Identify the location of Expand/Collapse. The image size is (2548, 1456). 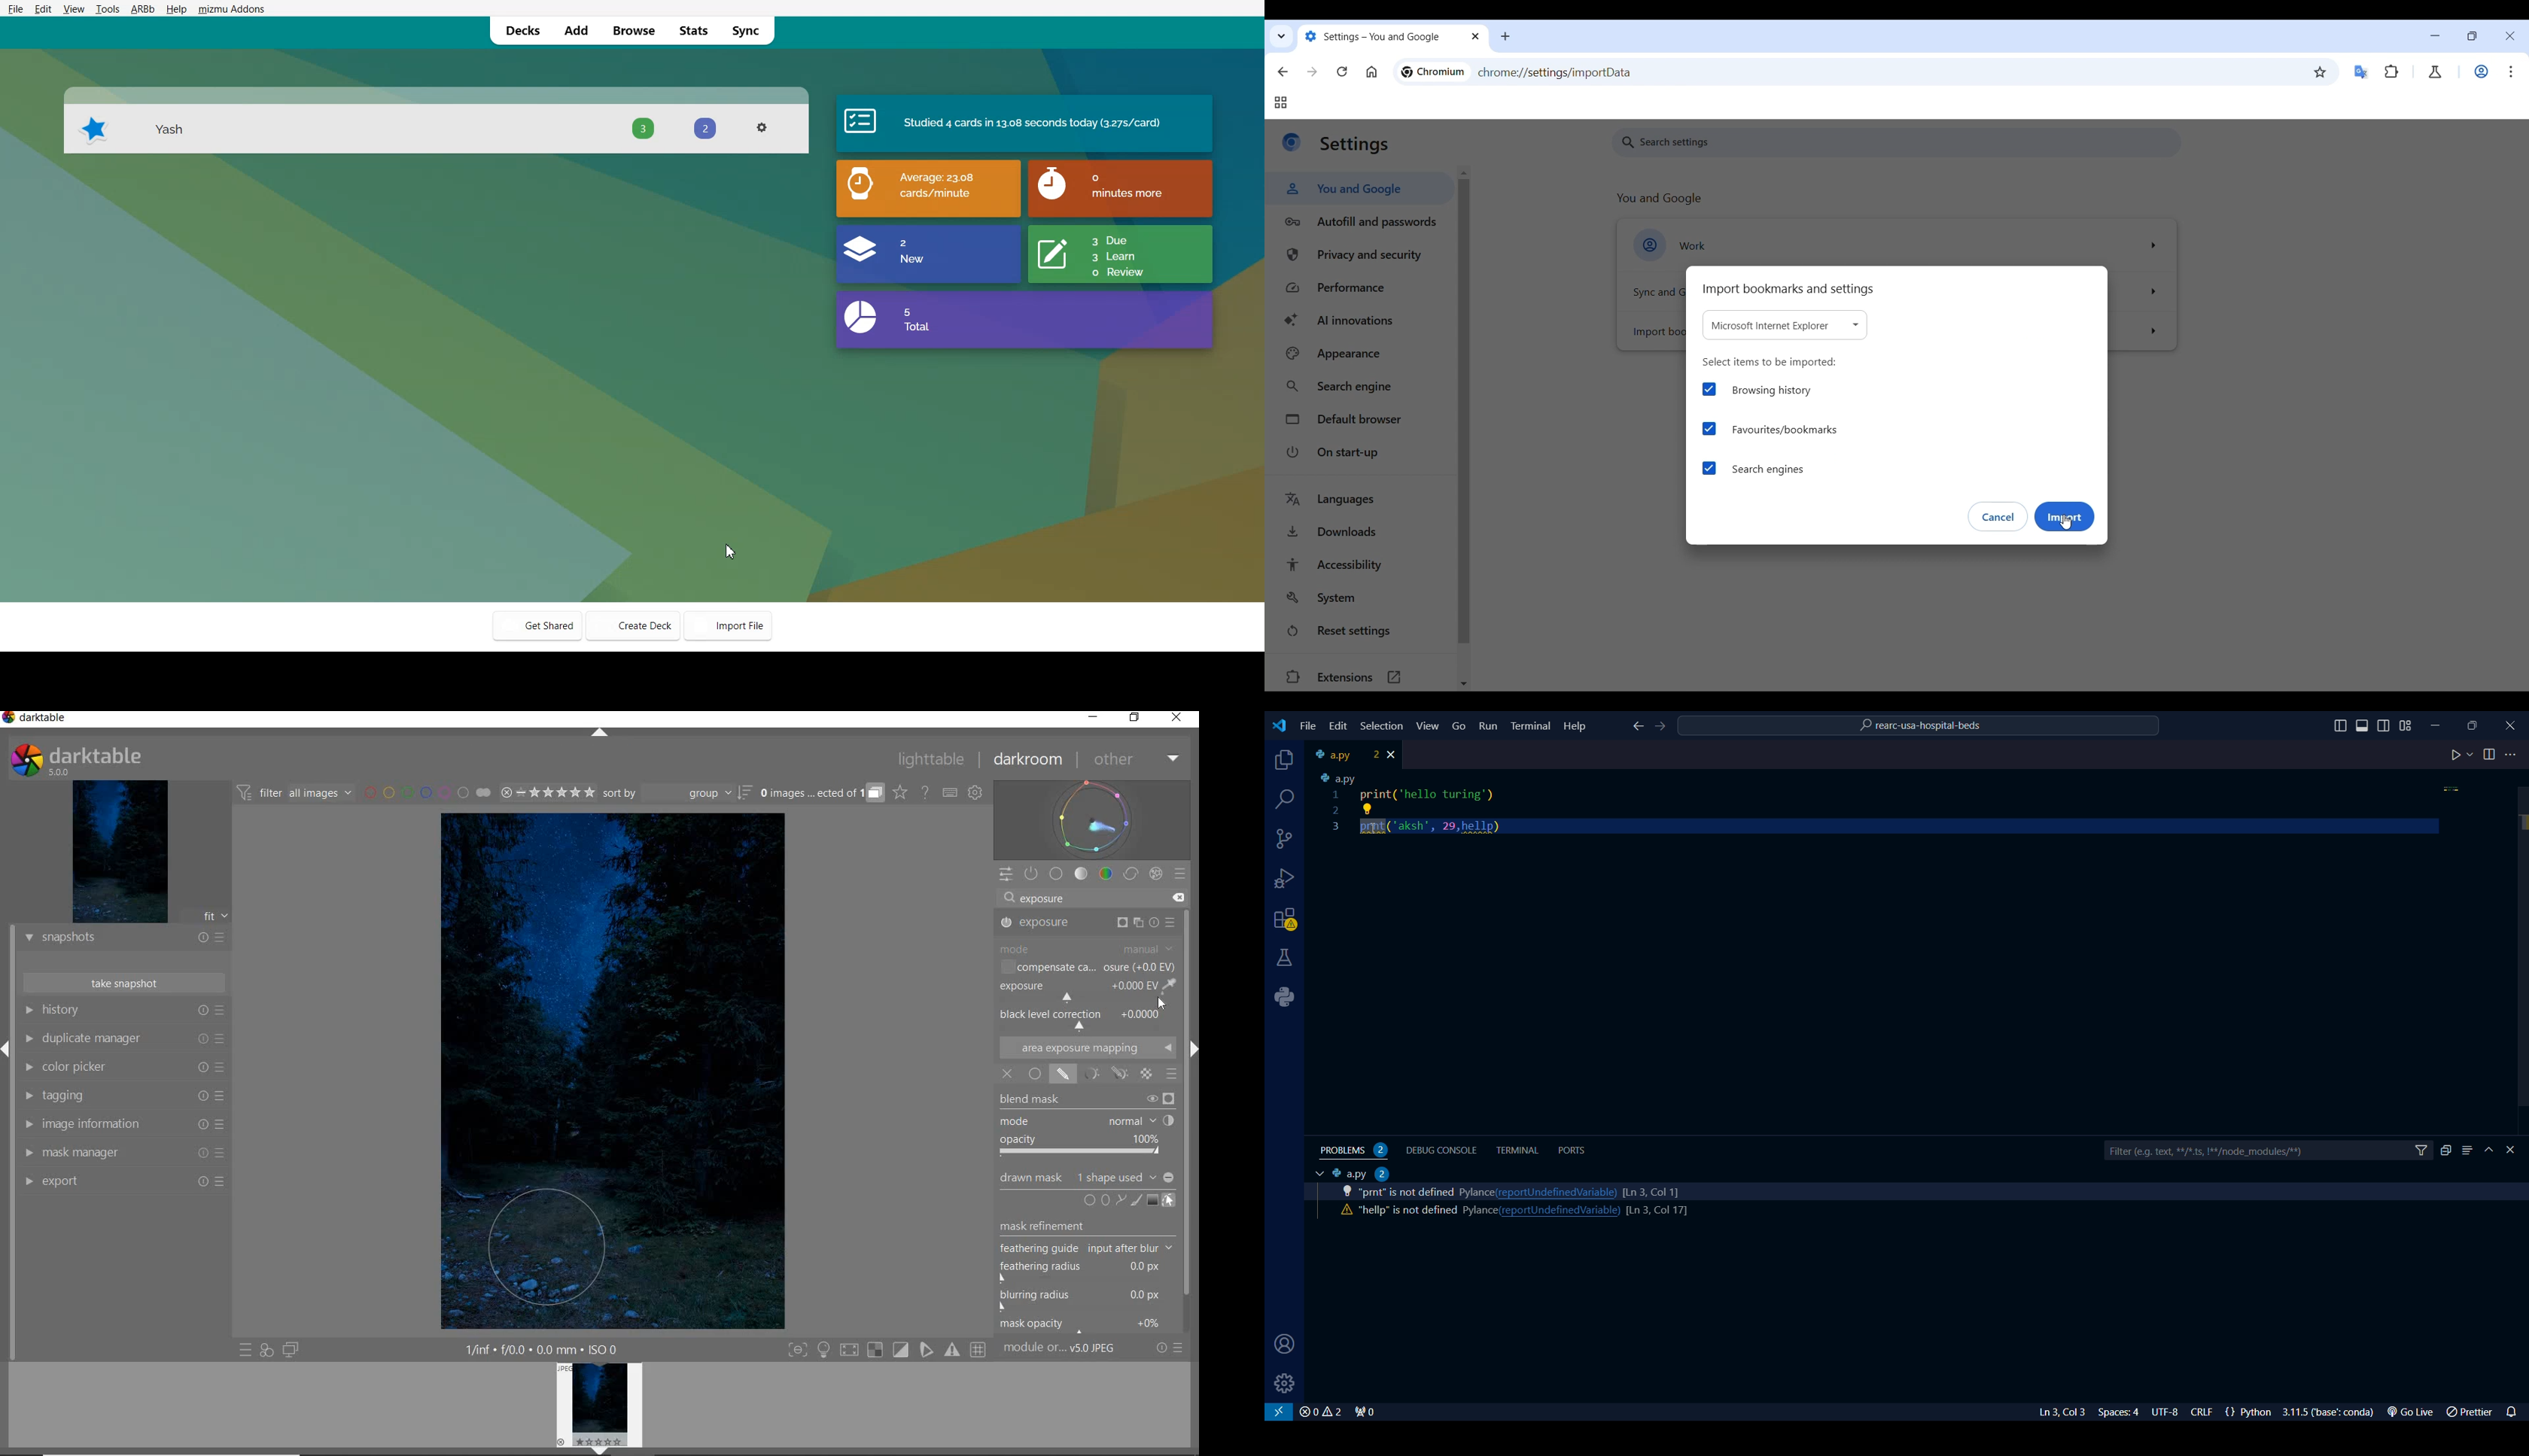
(7, 1048).